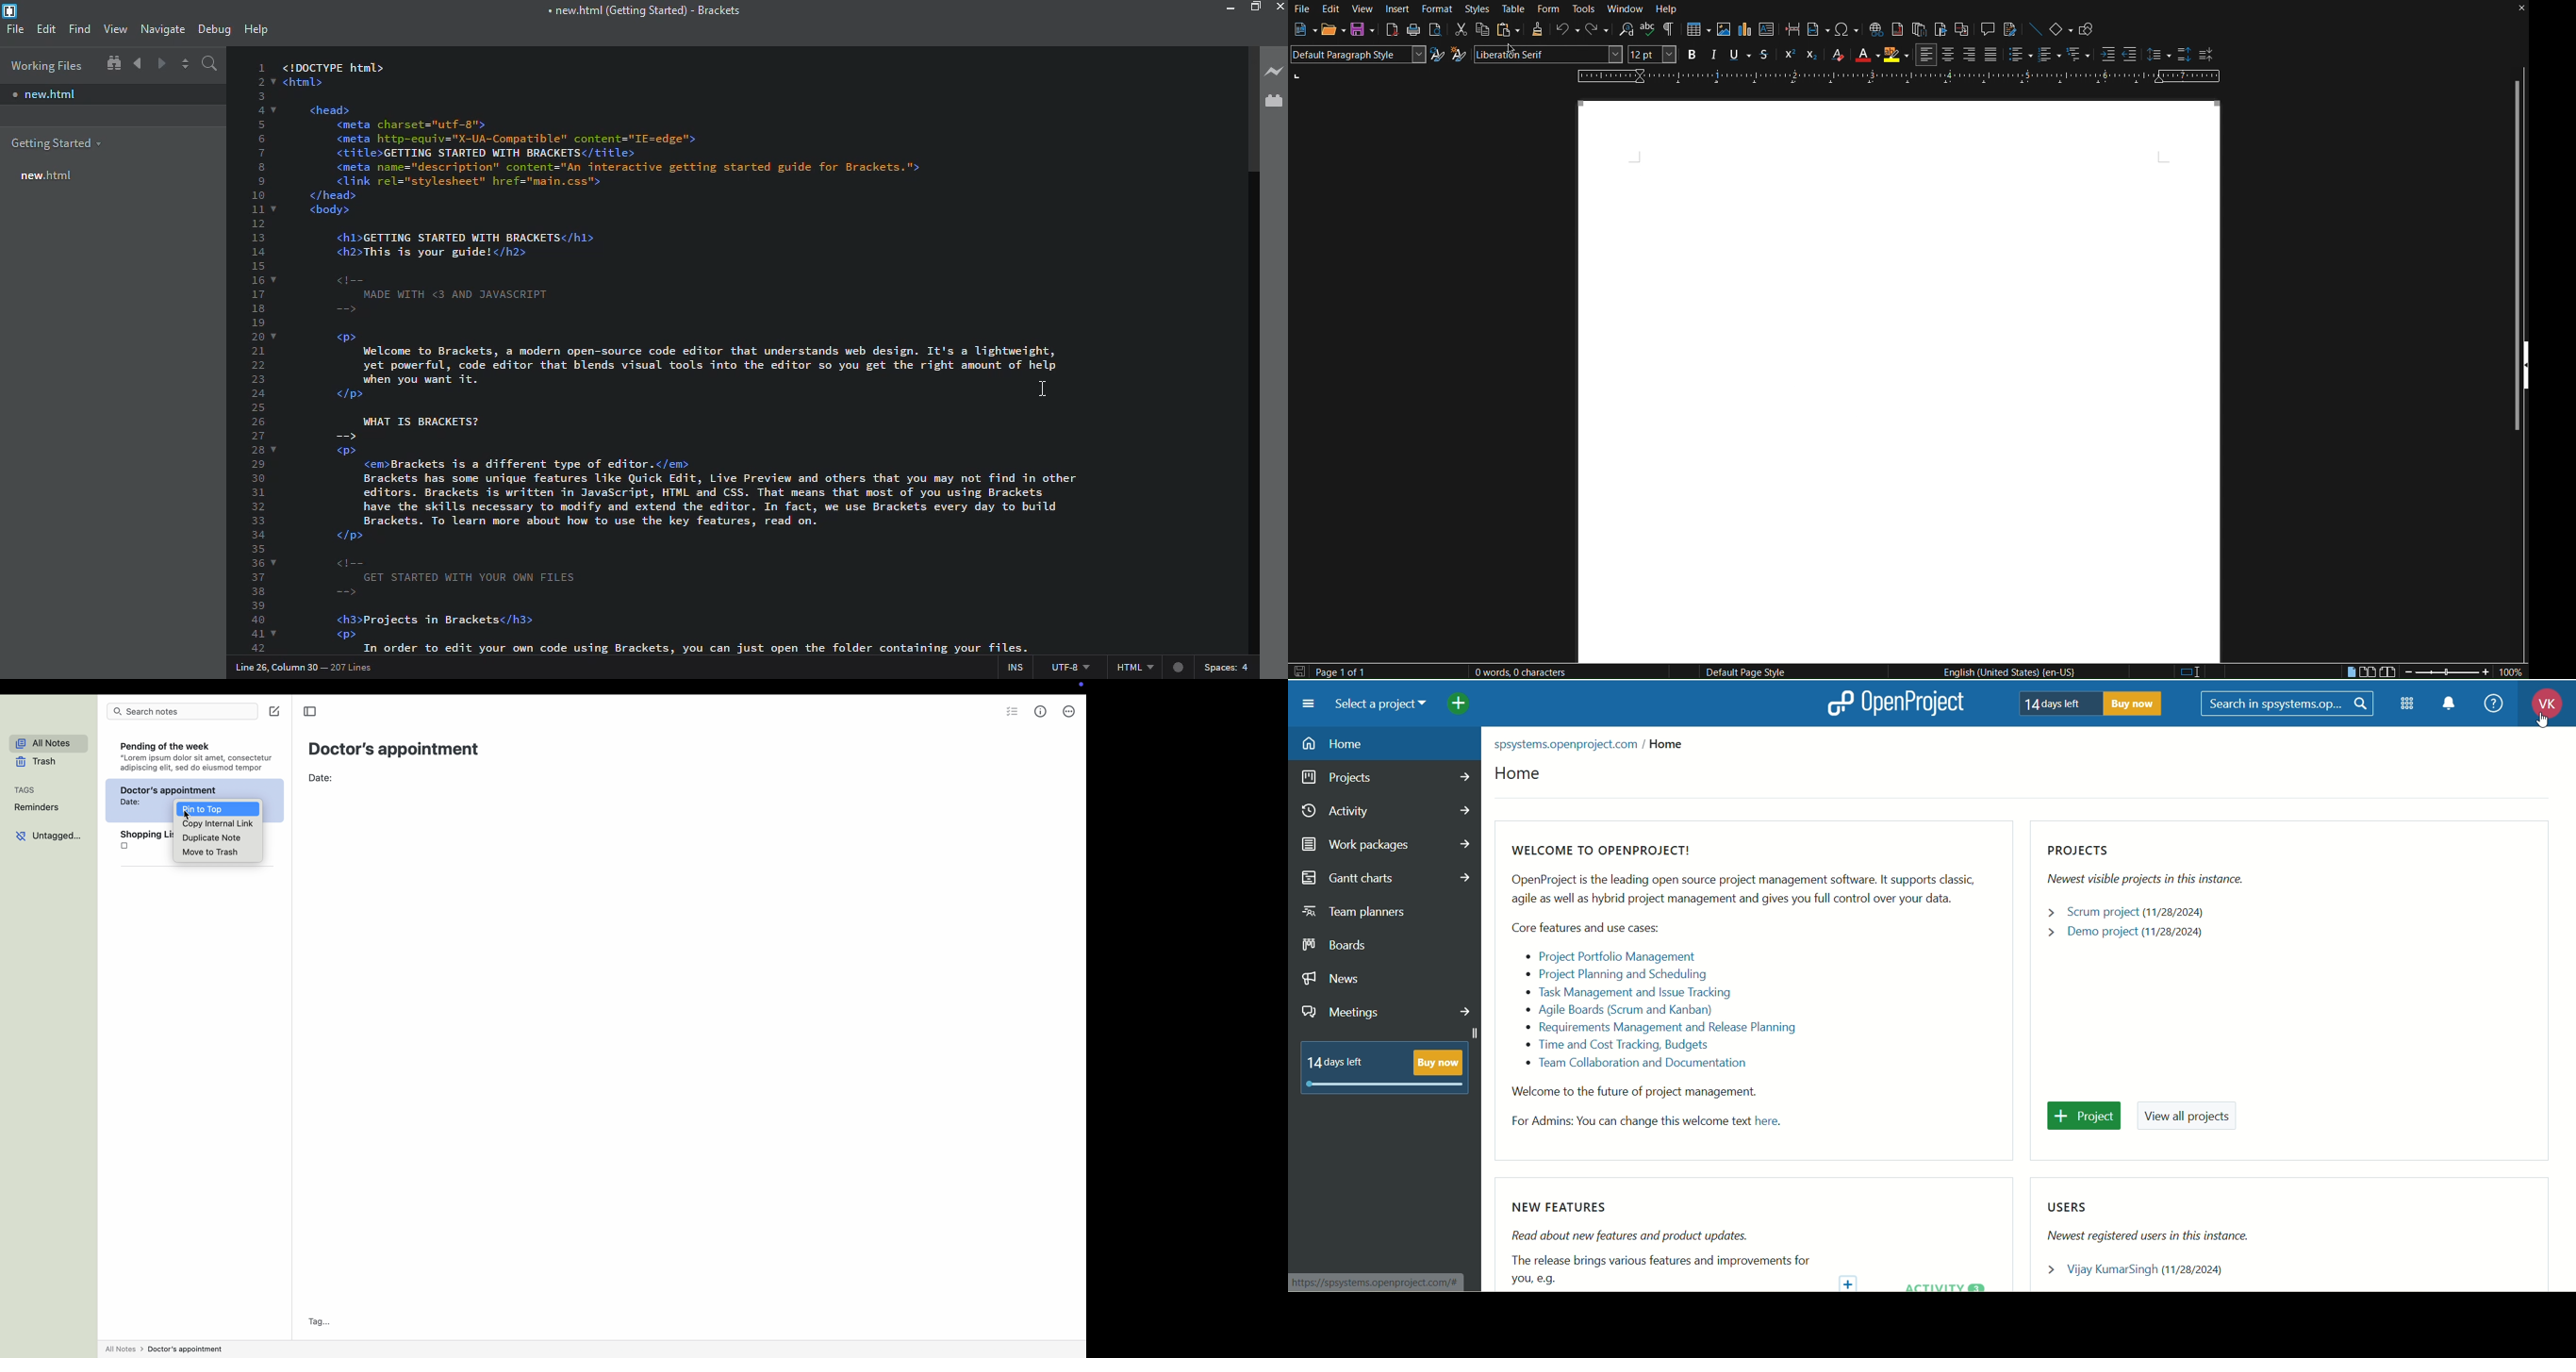  What do you see at coordinates (1362, 9) in the screenshot?
I see `View` at bounding box center [1362, 9].